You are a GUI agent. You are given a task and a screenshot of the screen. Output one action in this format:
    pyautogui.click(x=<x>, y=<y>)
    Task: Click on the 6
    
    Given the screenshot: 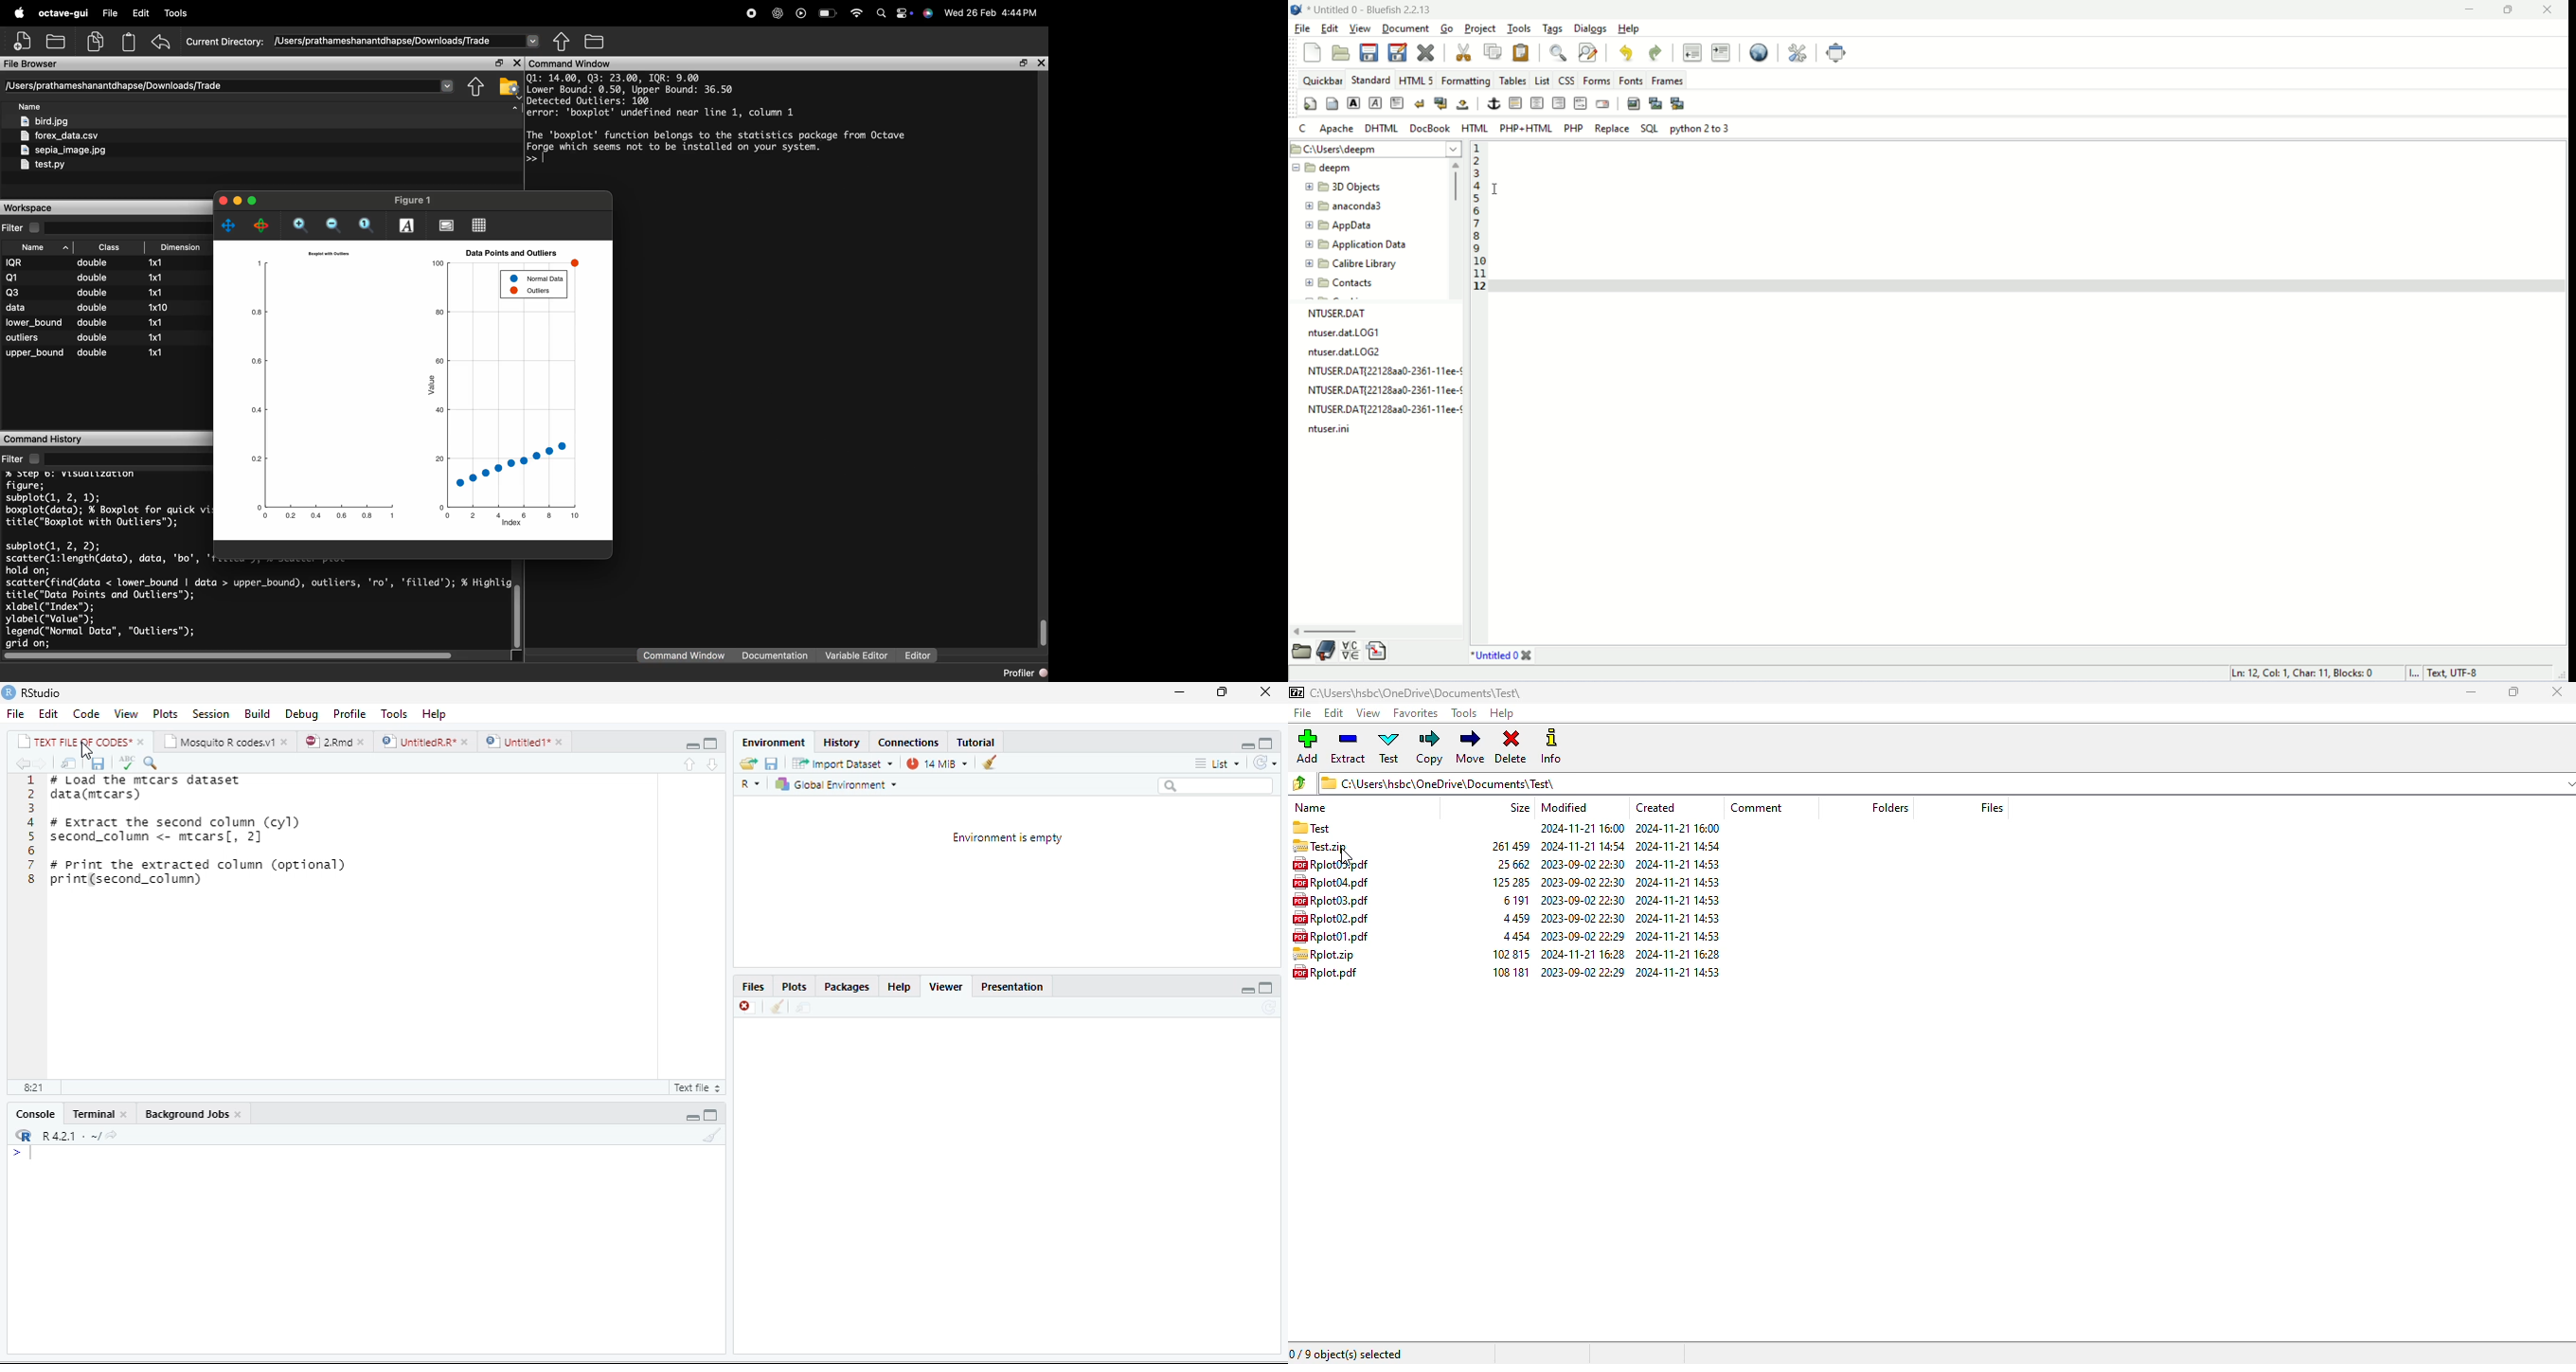 What is the action you would take?
    pyautogui.click(x=31, y=850)
    